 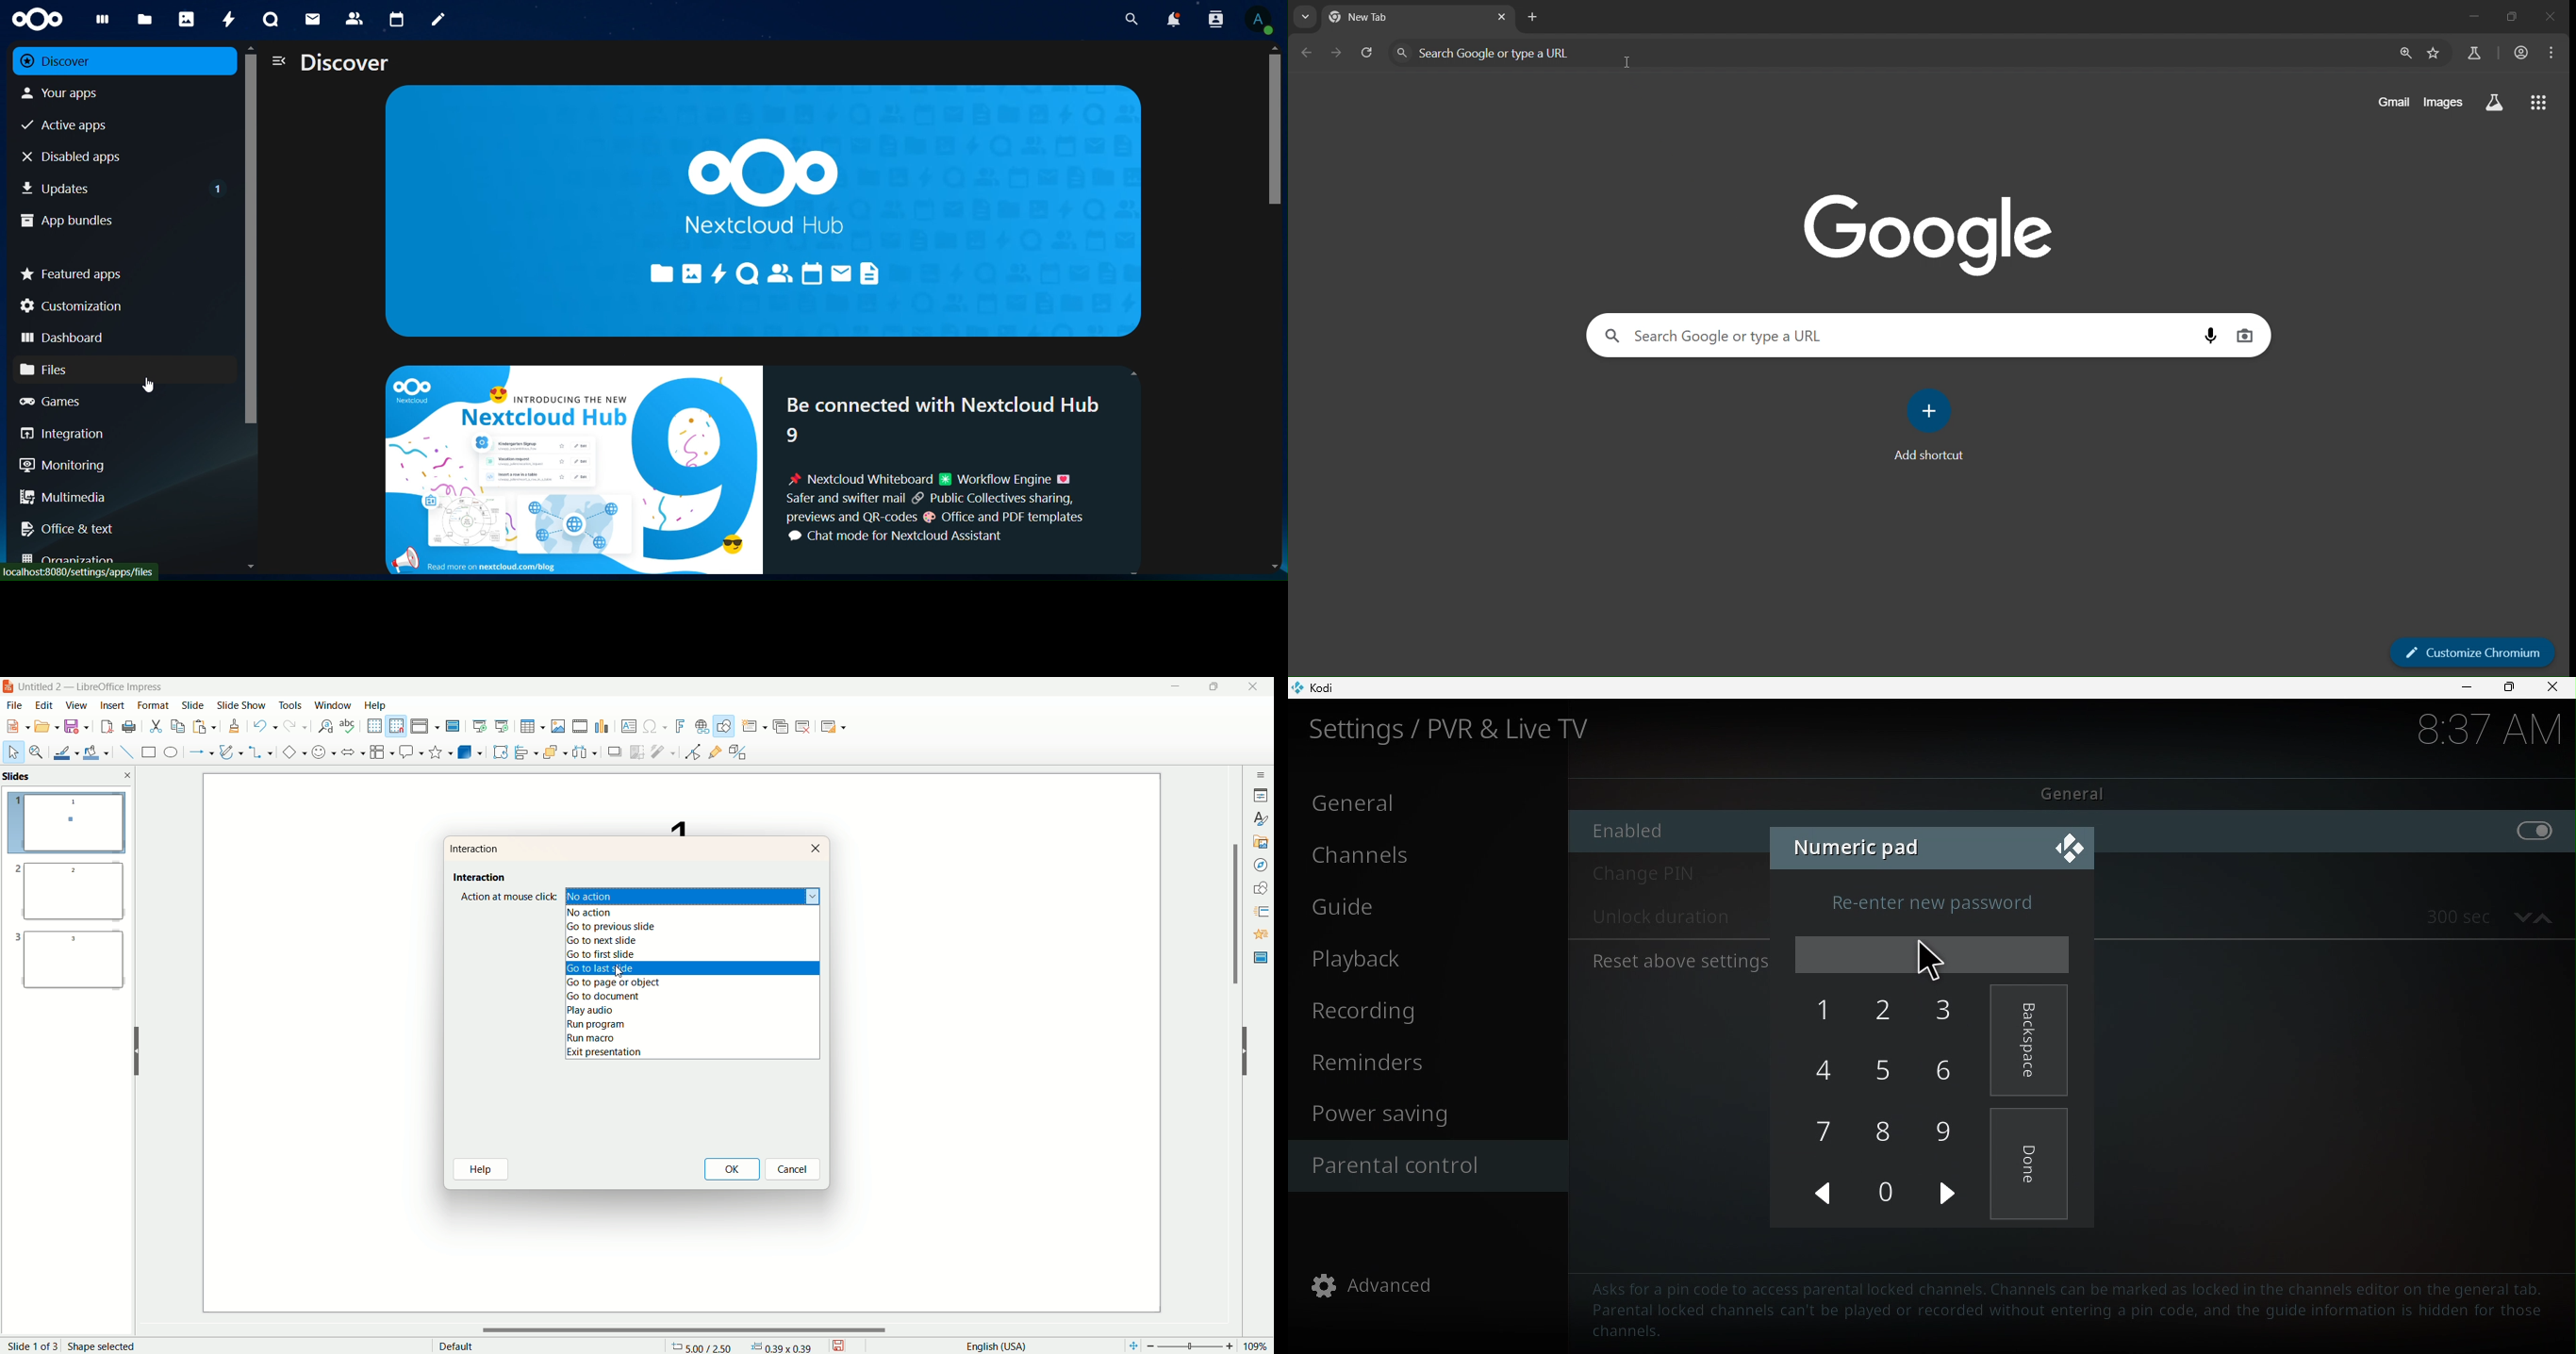 I want to click on textbox, so click(x=629, y=726).